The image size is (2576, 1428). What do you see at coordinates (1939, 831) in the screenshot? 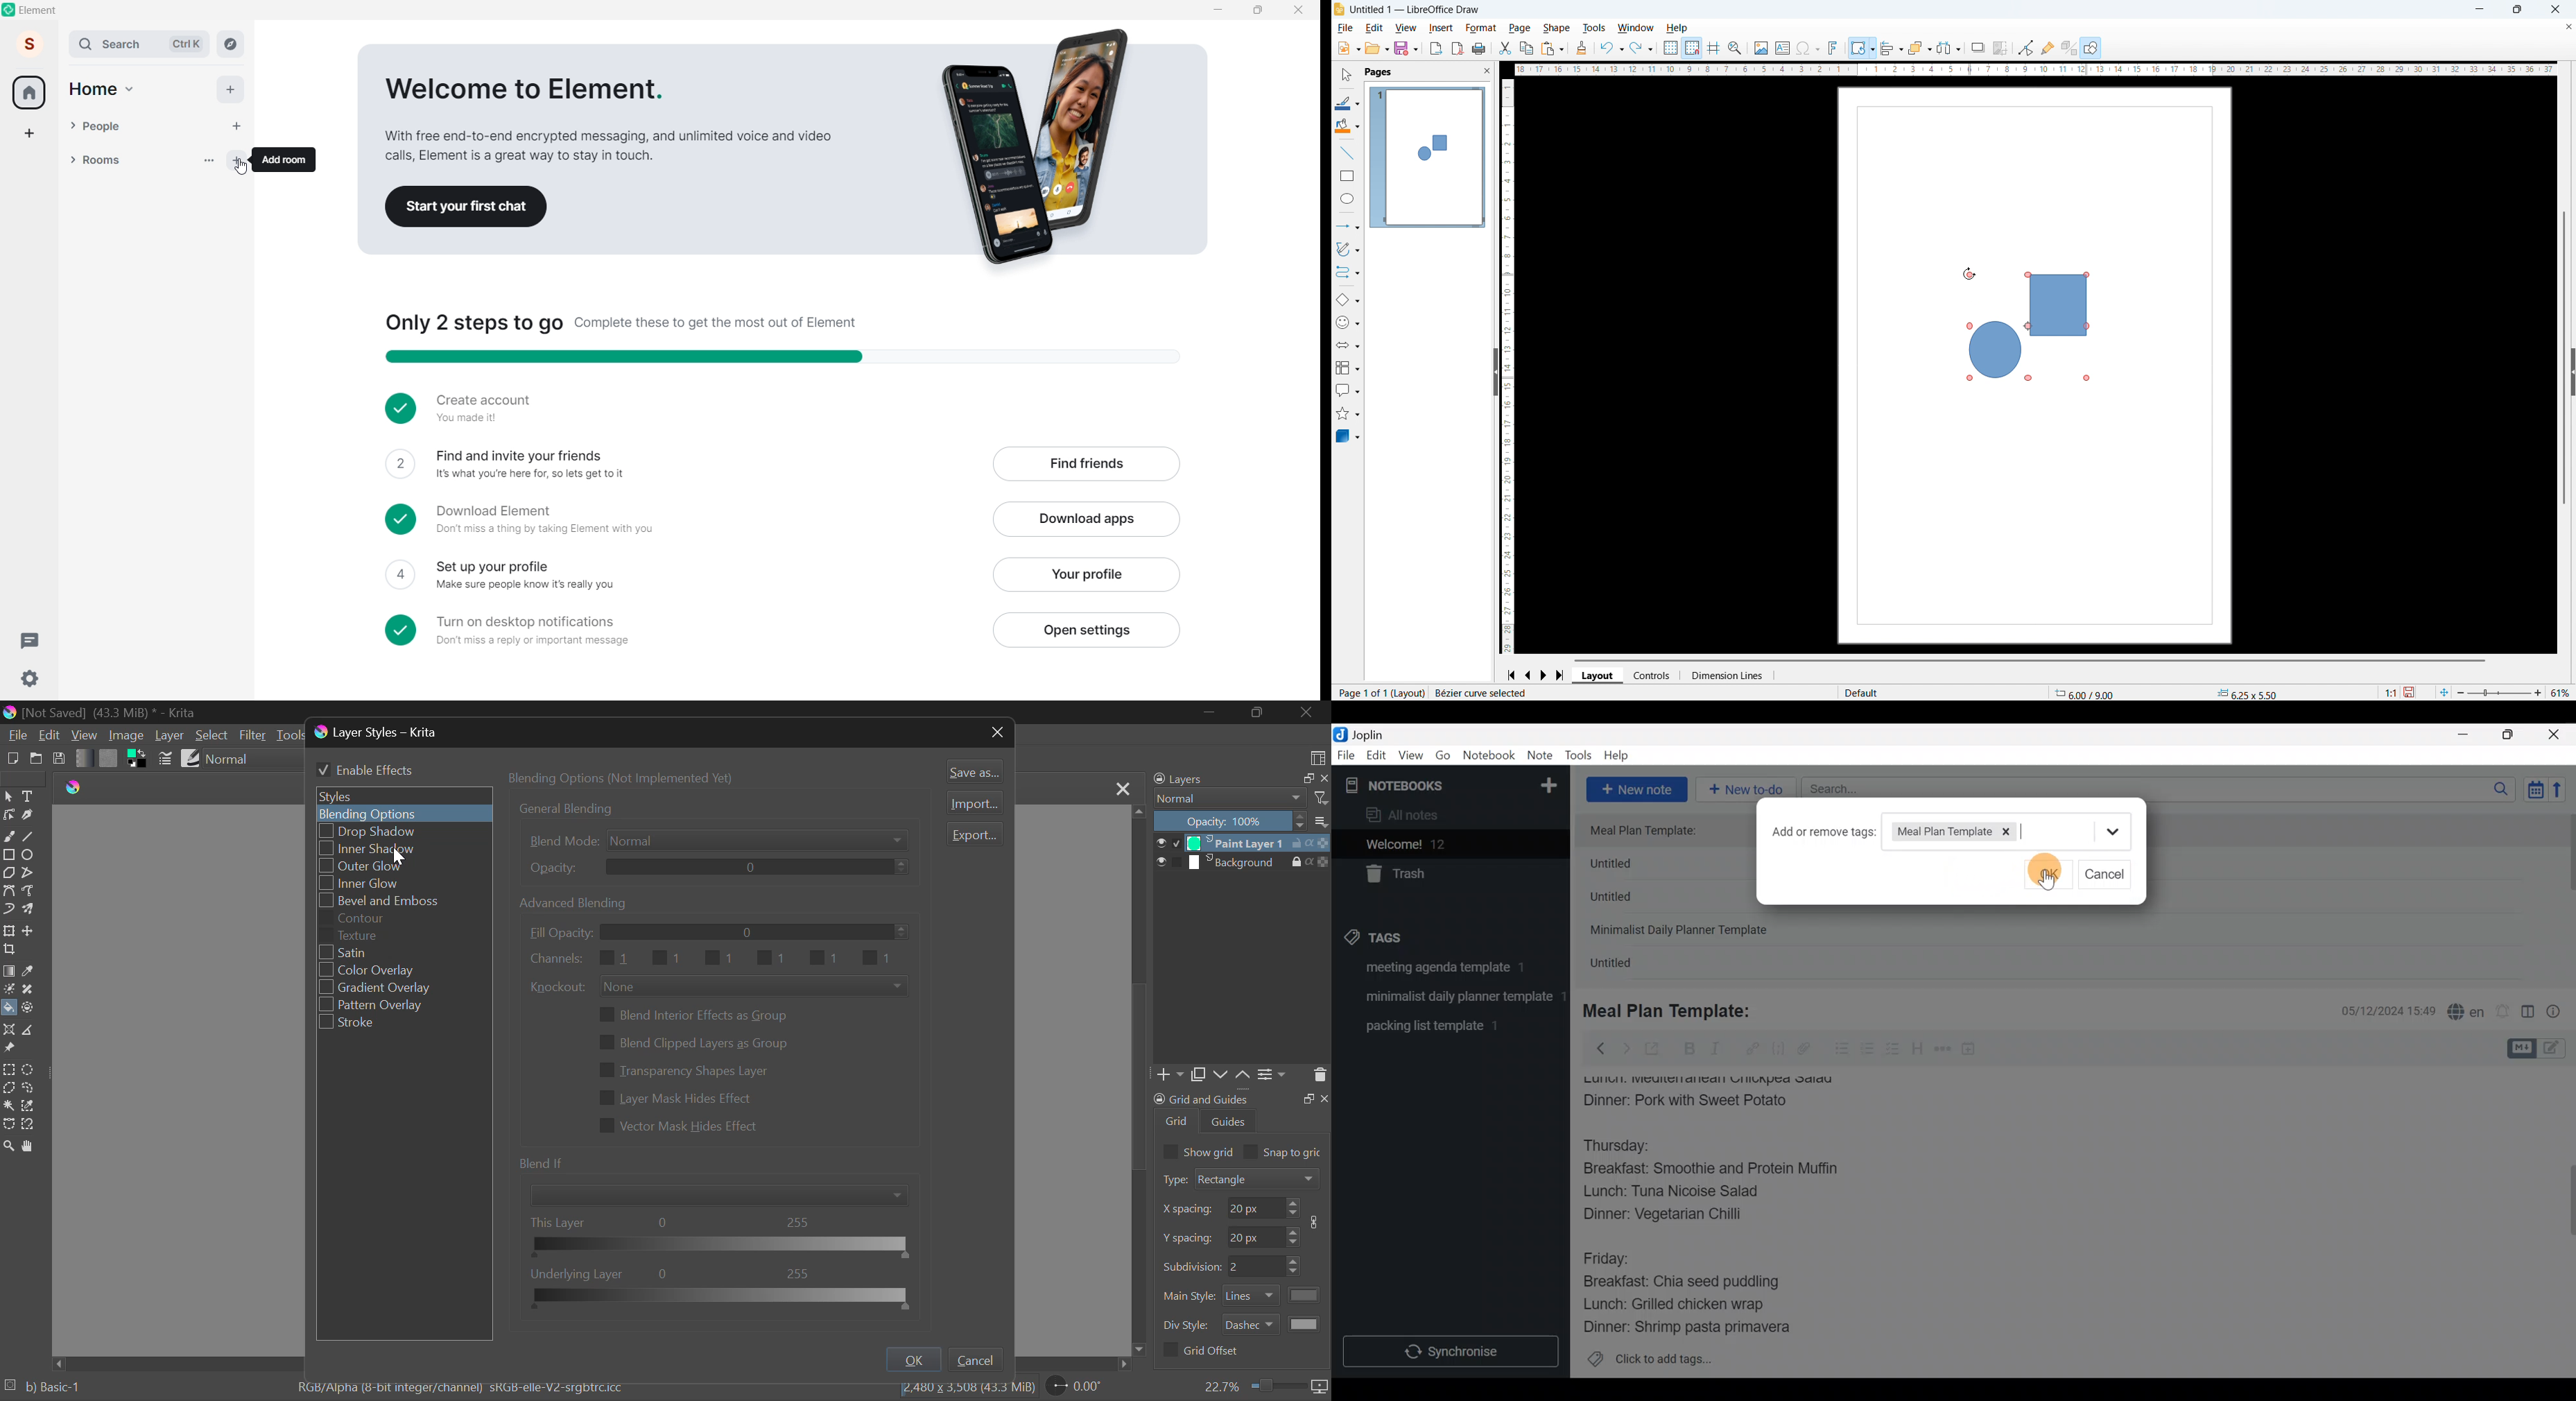
I see `Meal Plan Template` at bounding box center [1939, 831].